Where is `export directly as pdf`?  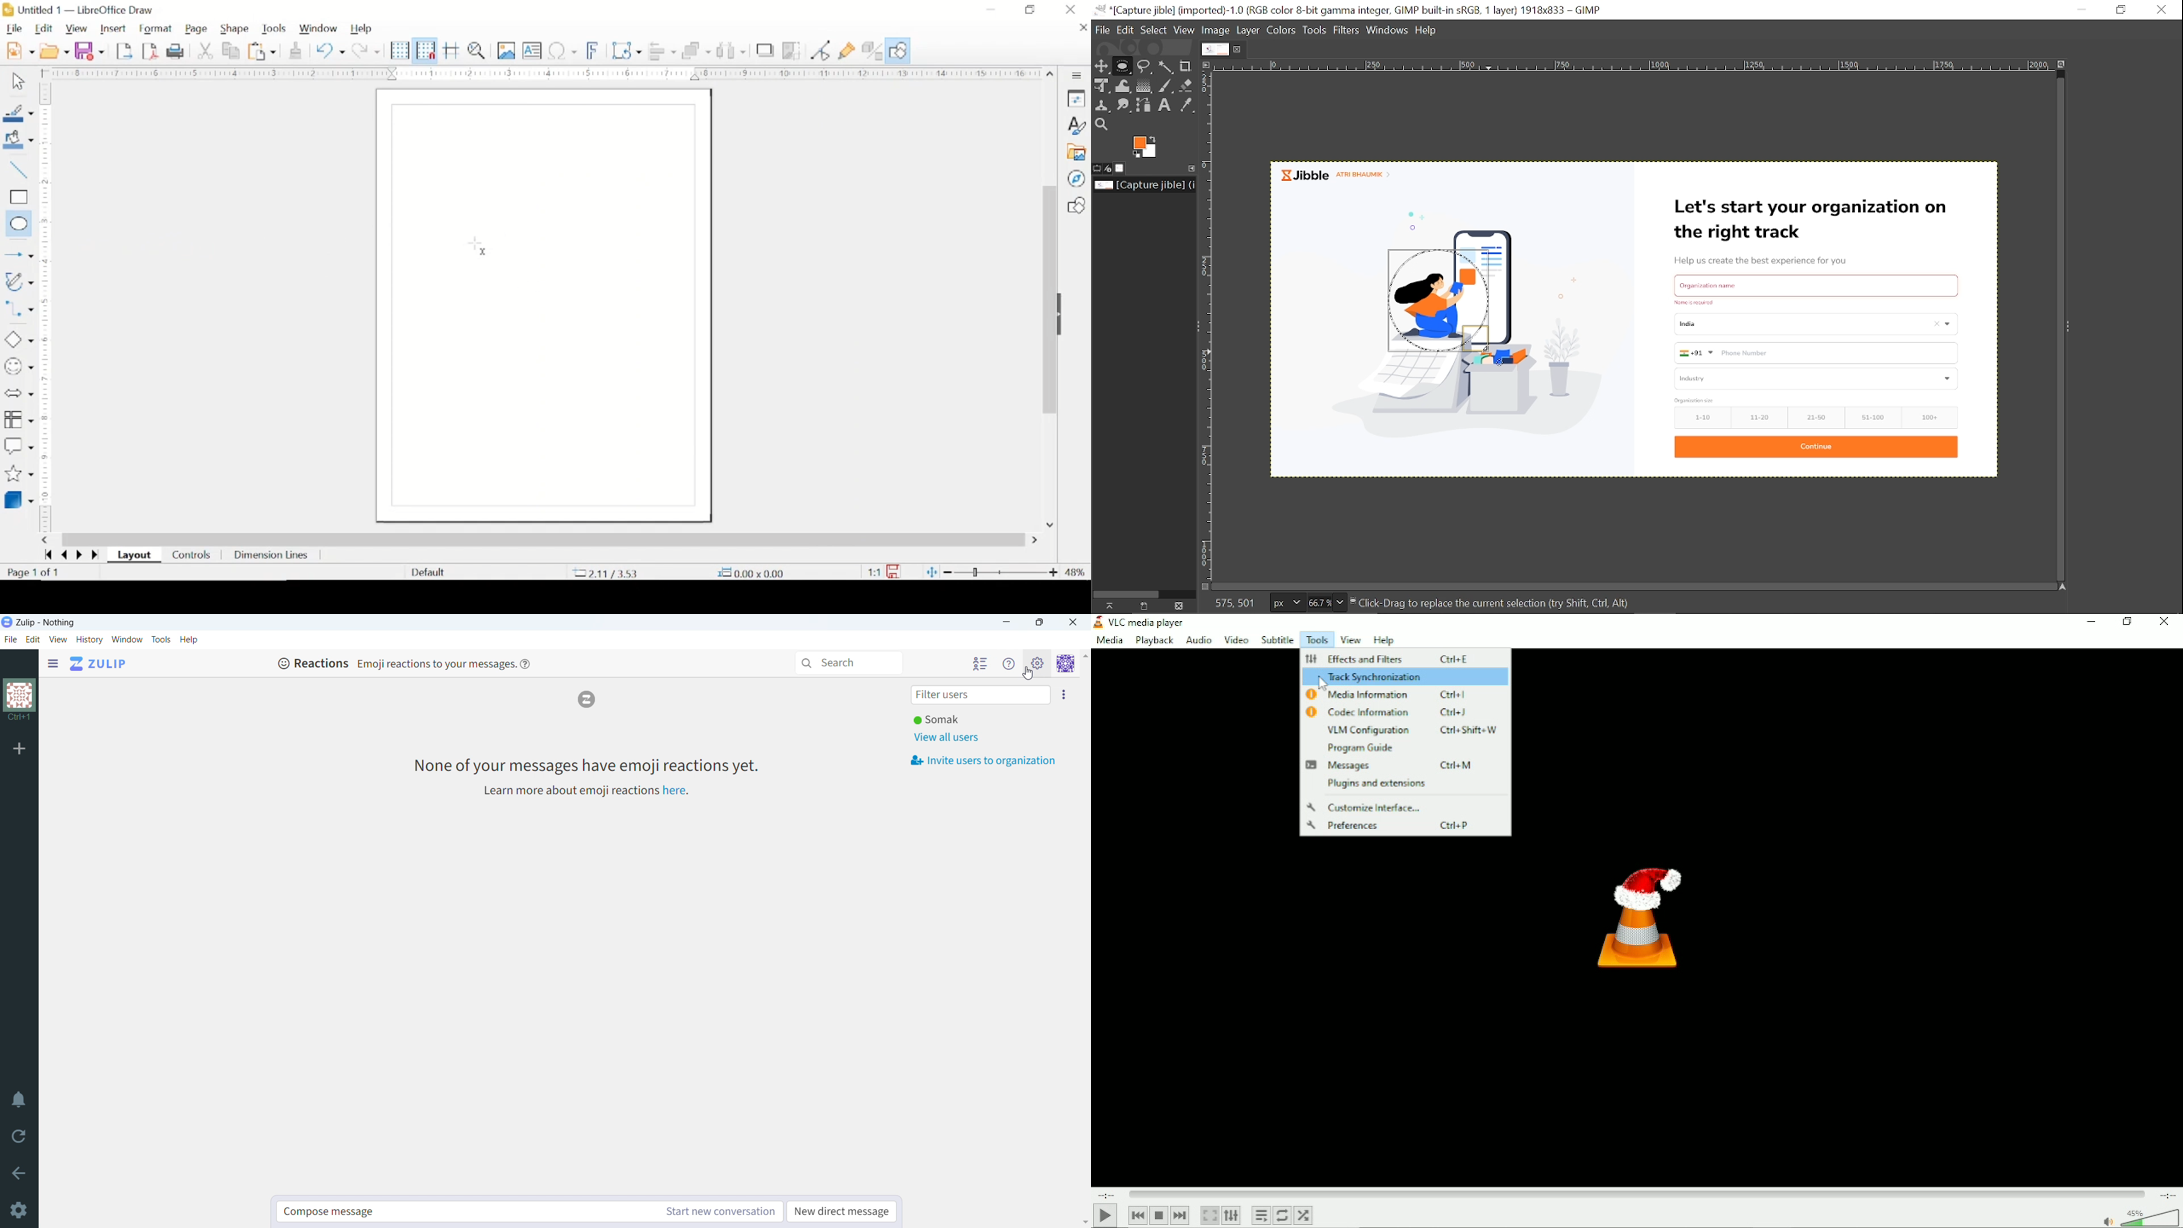
export directly as pdf is located at coordinates (151, 51).